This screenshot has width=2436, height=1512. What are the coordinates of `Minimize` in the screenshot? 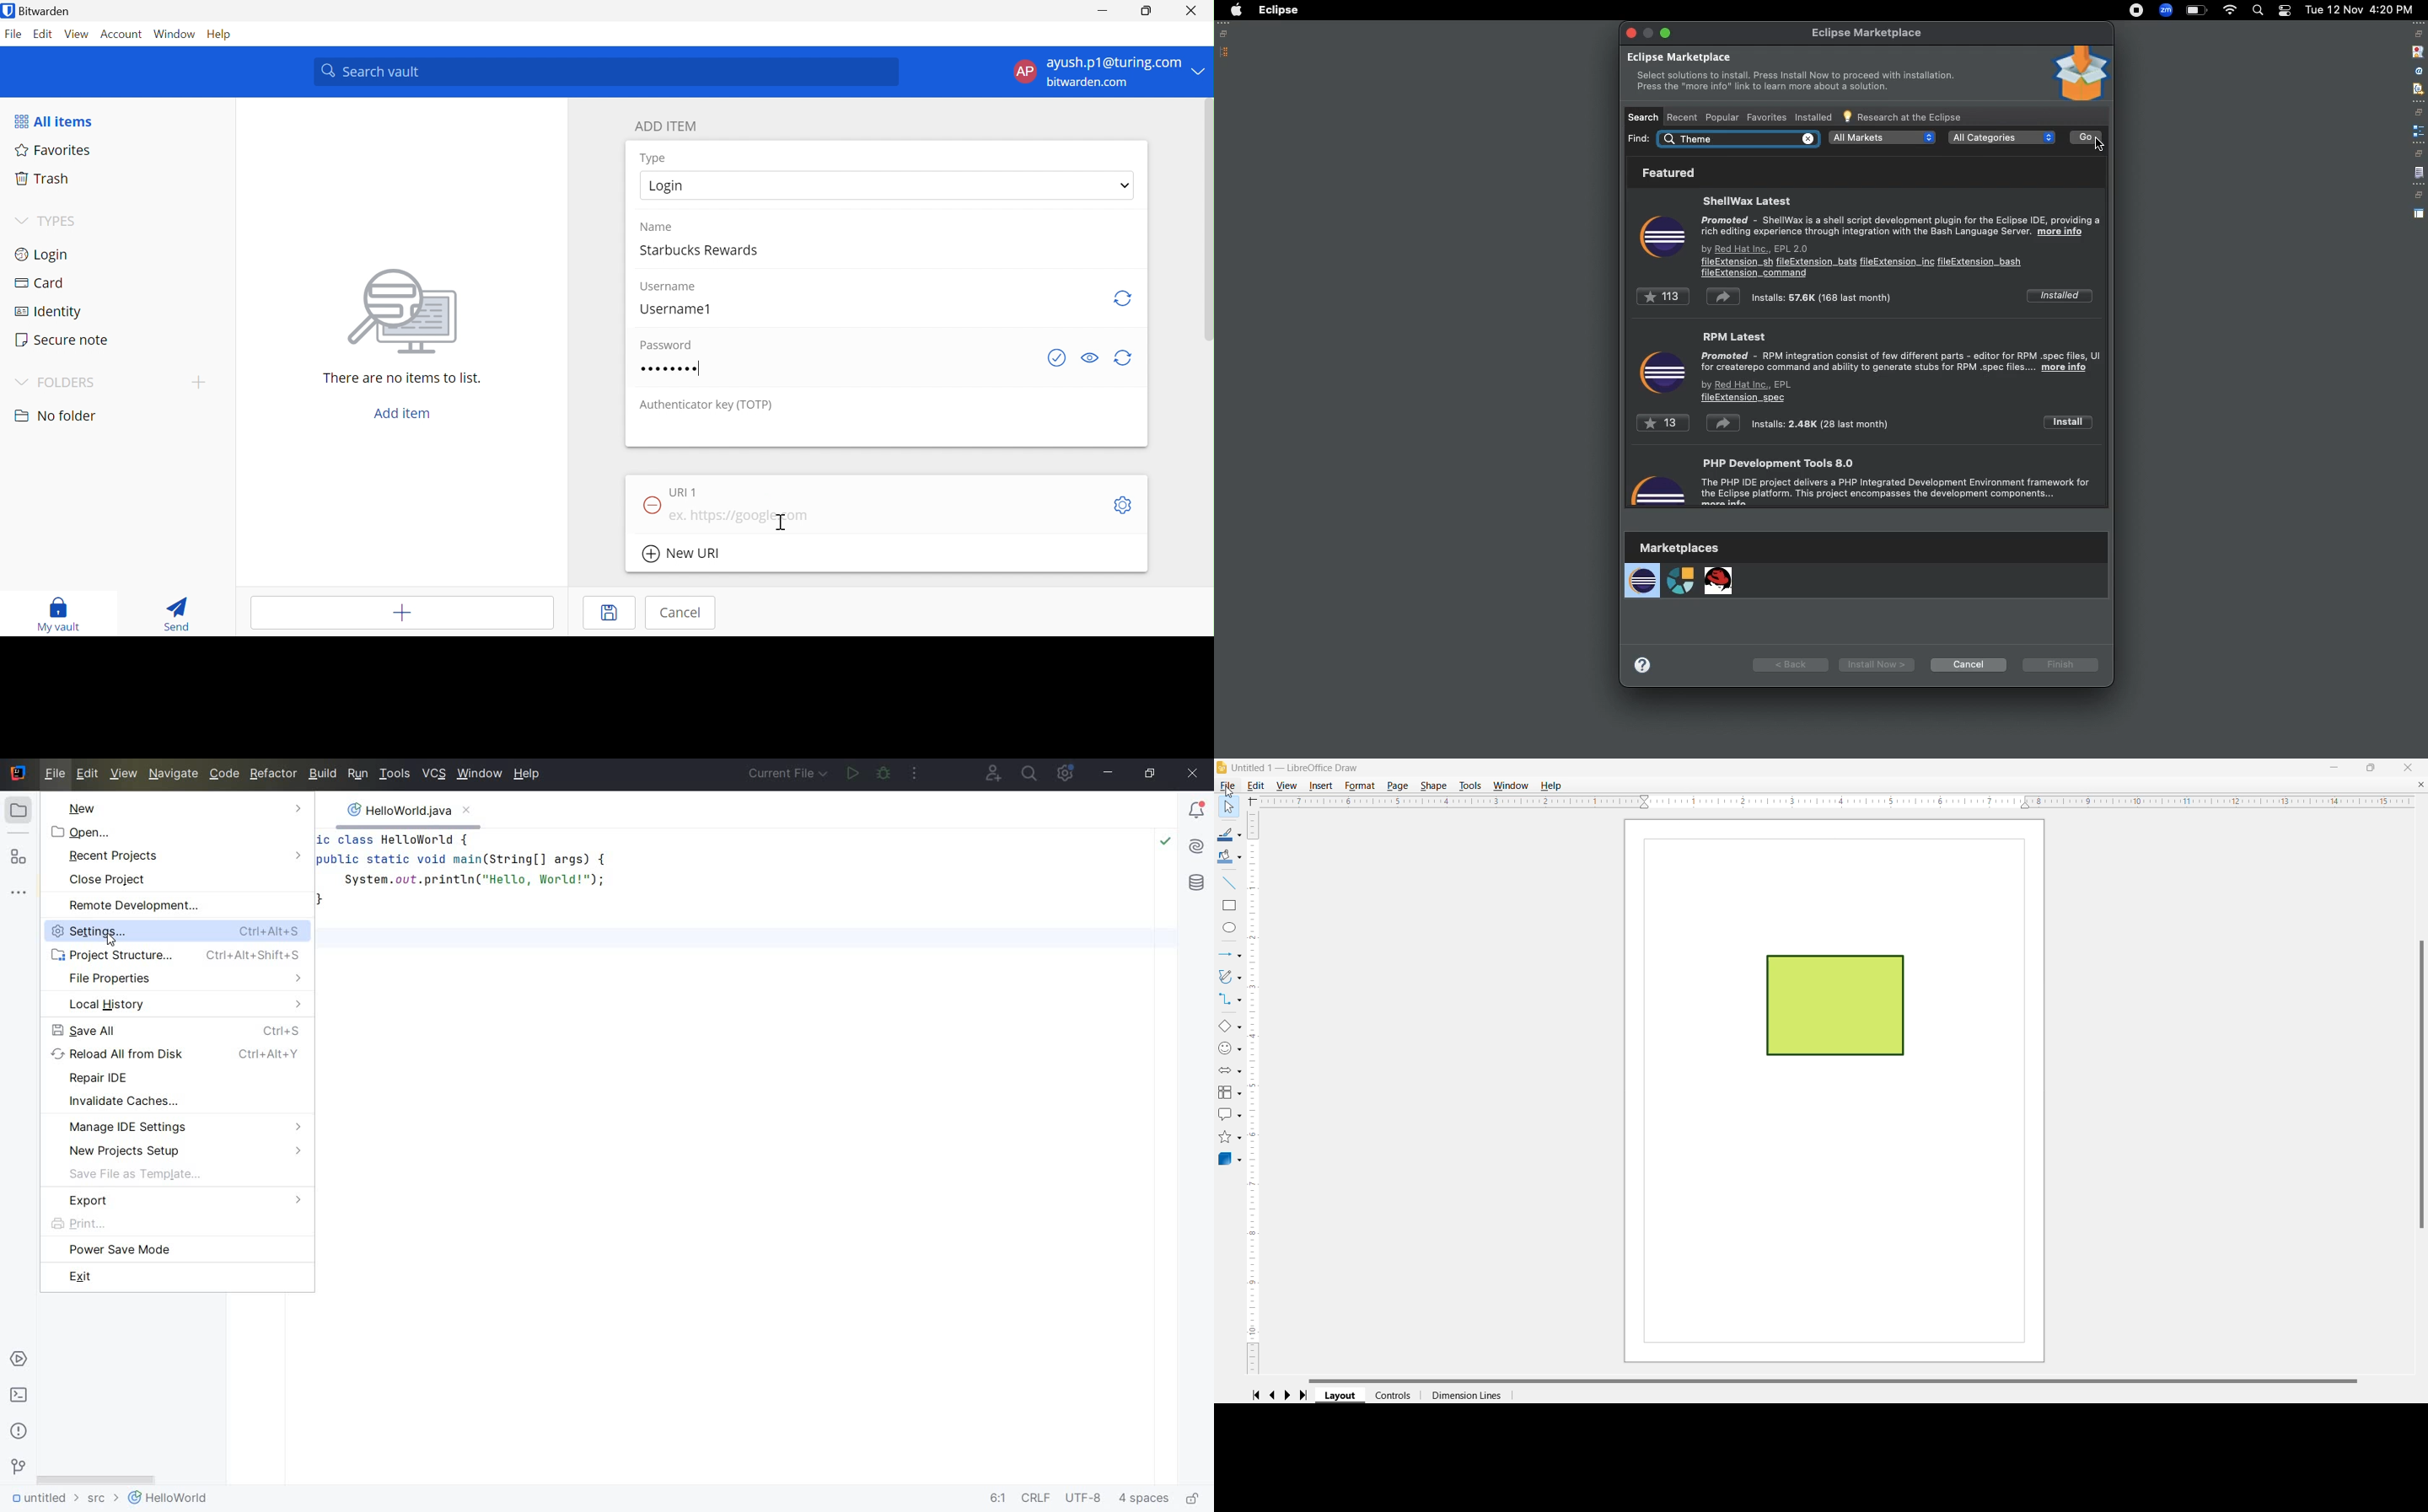 It's located at (2334, 766).